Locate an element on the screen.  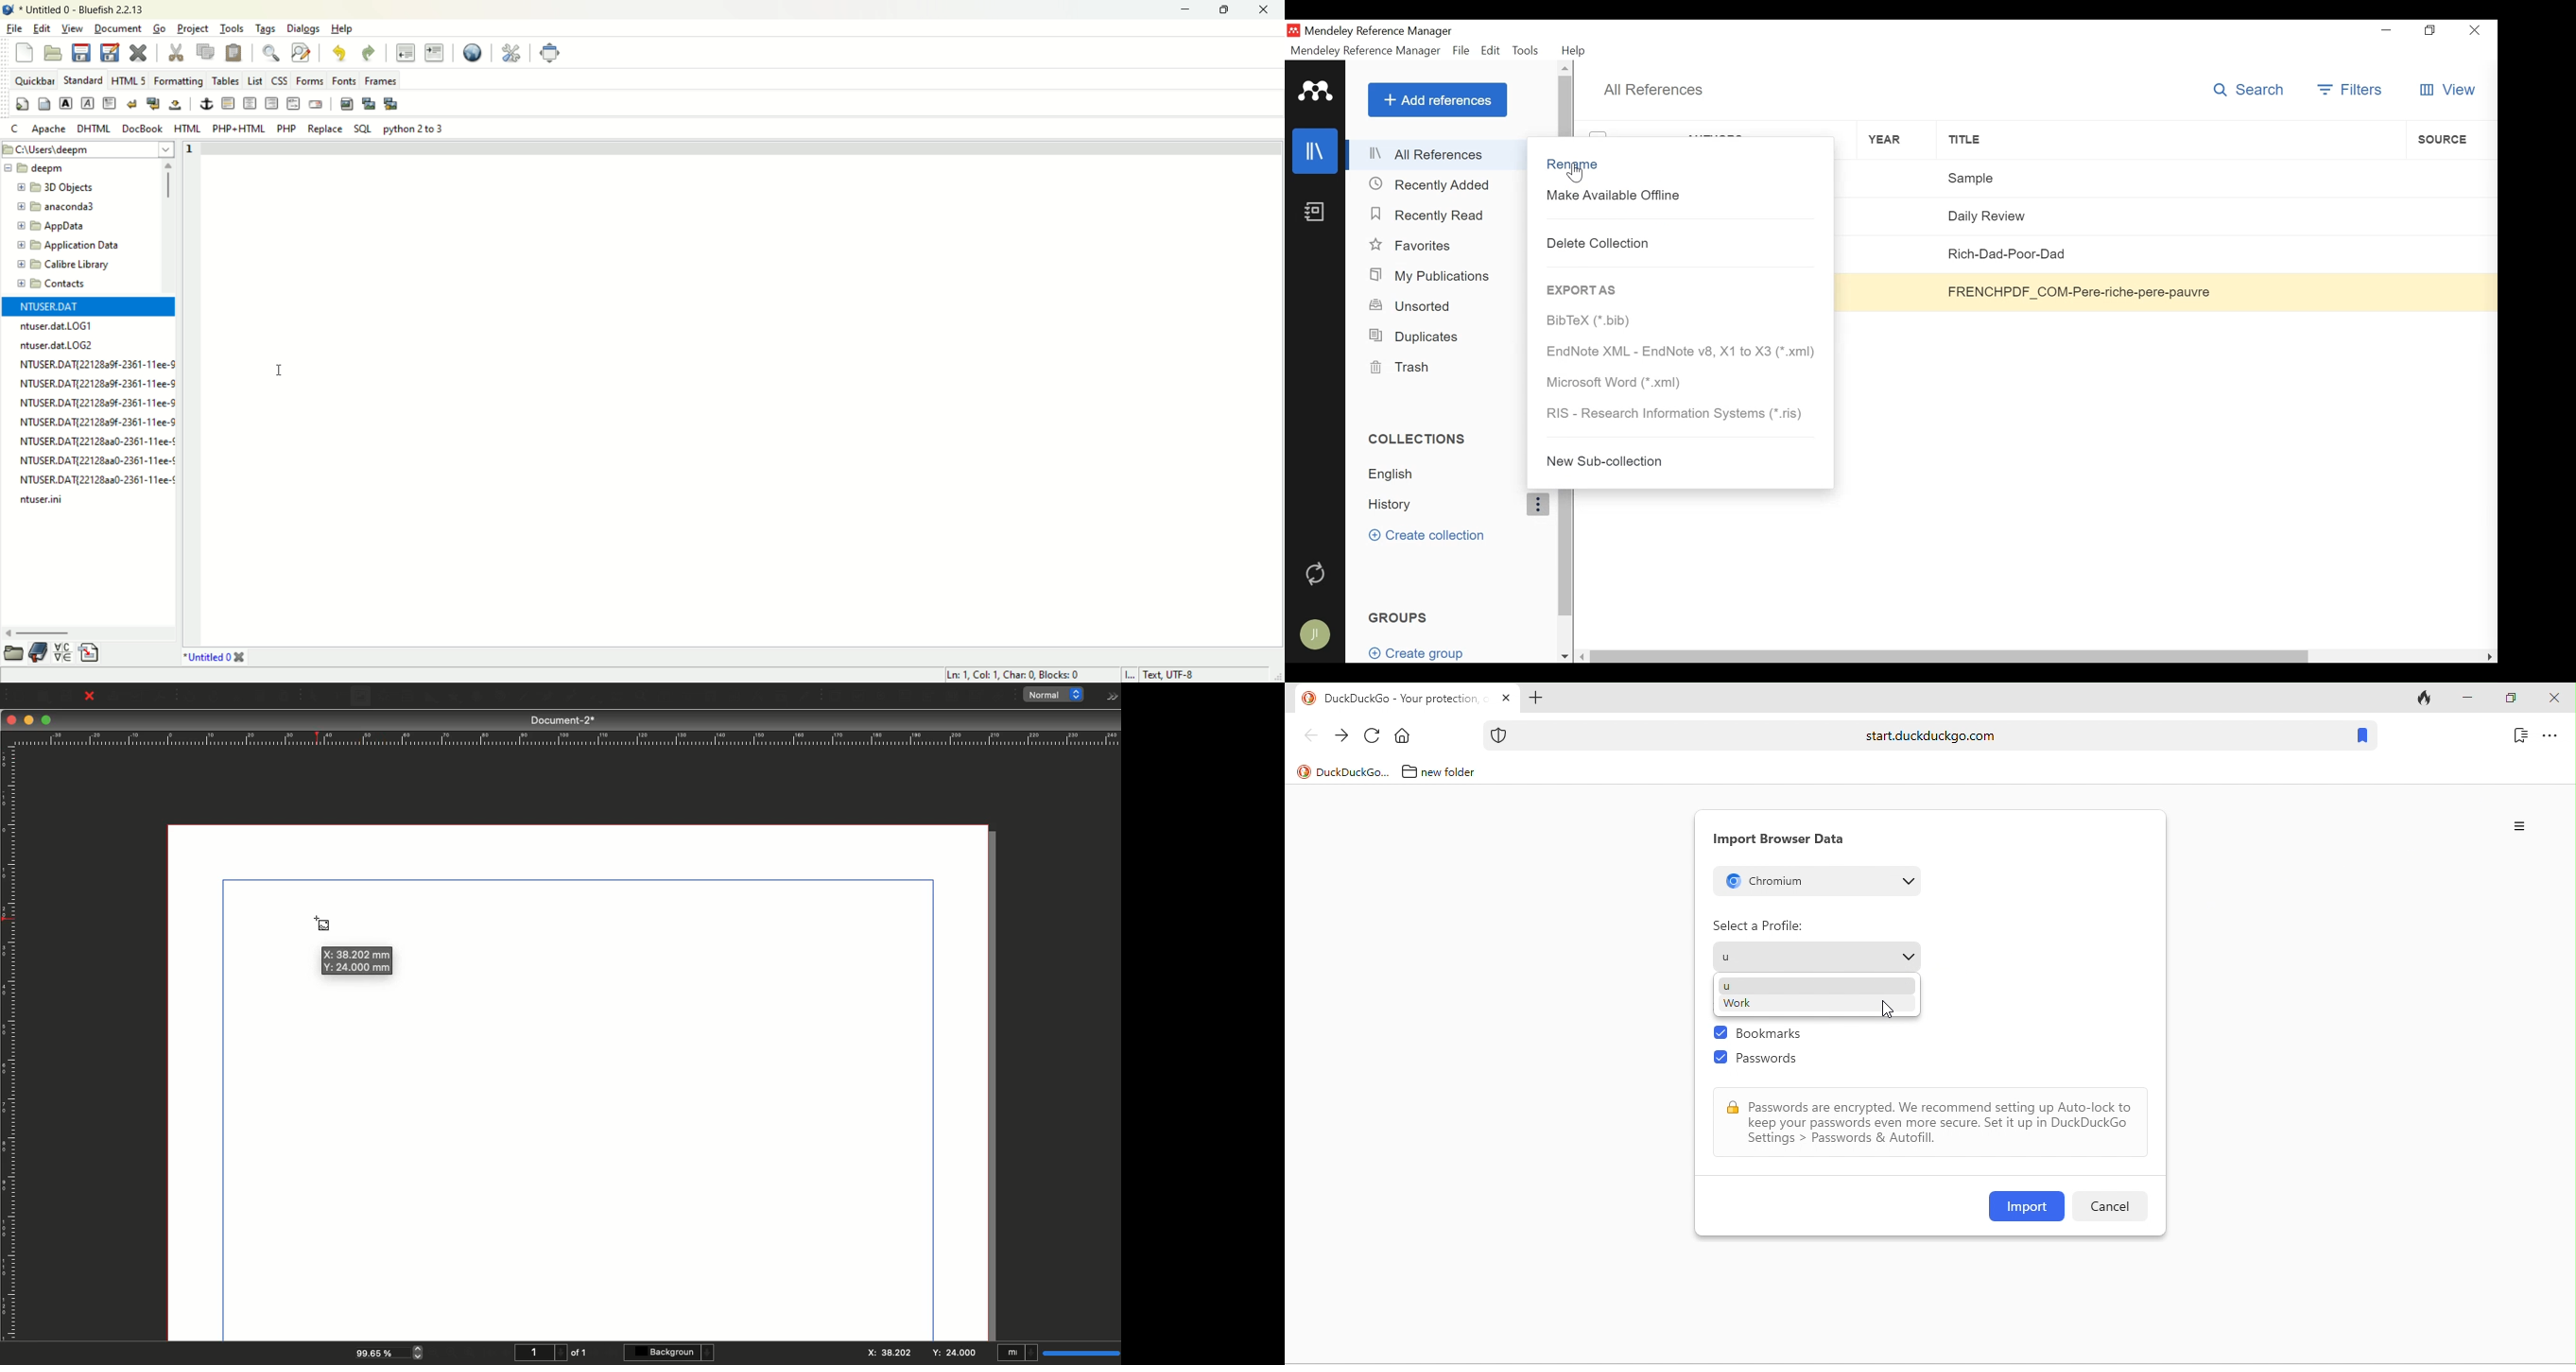
Close is located at coordinates (2473, 30).